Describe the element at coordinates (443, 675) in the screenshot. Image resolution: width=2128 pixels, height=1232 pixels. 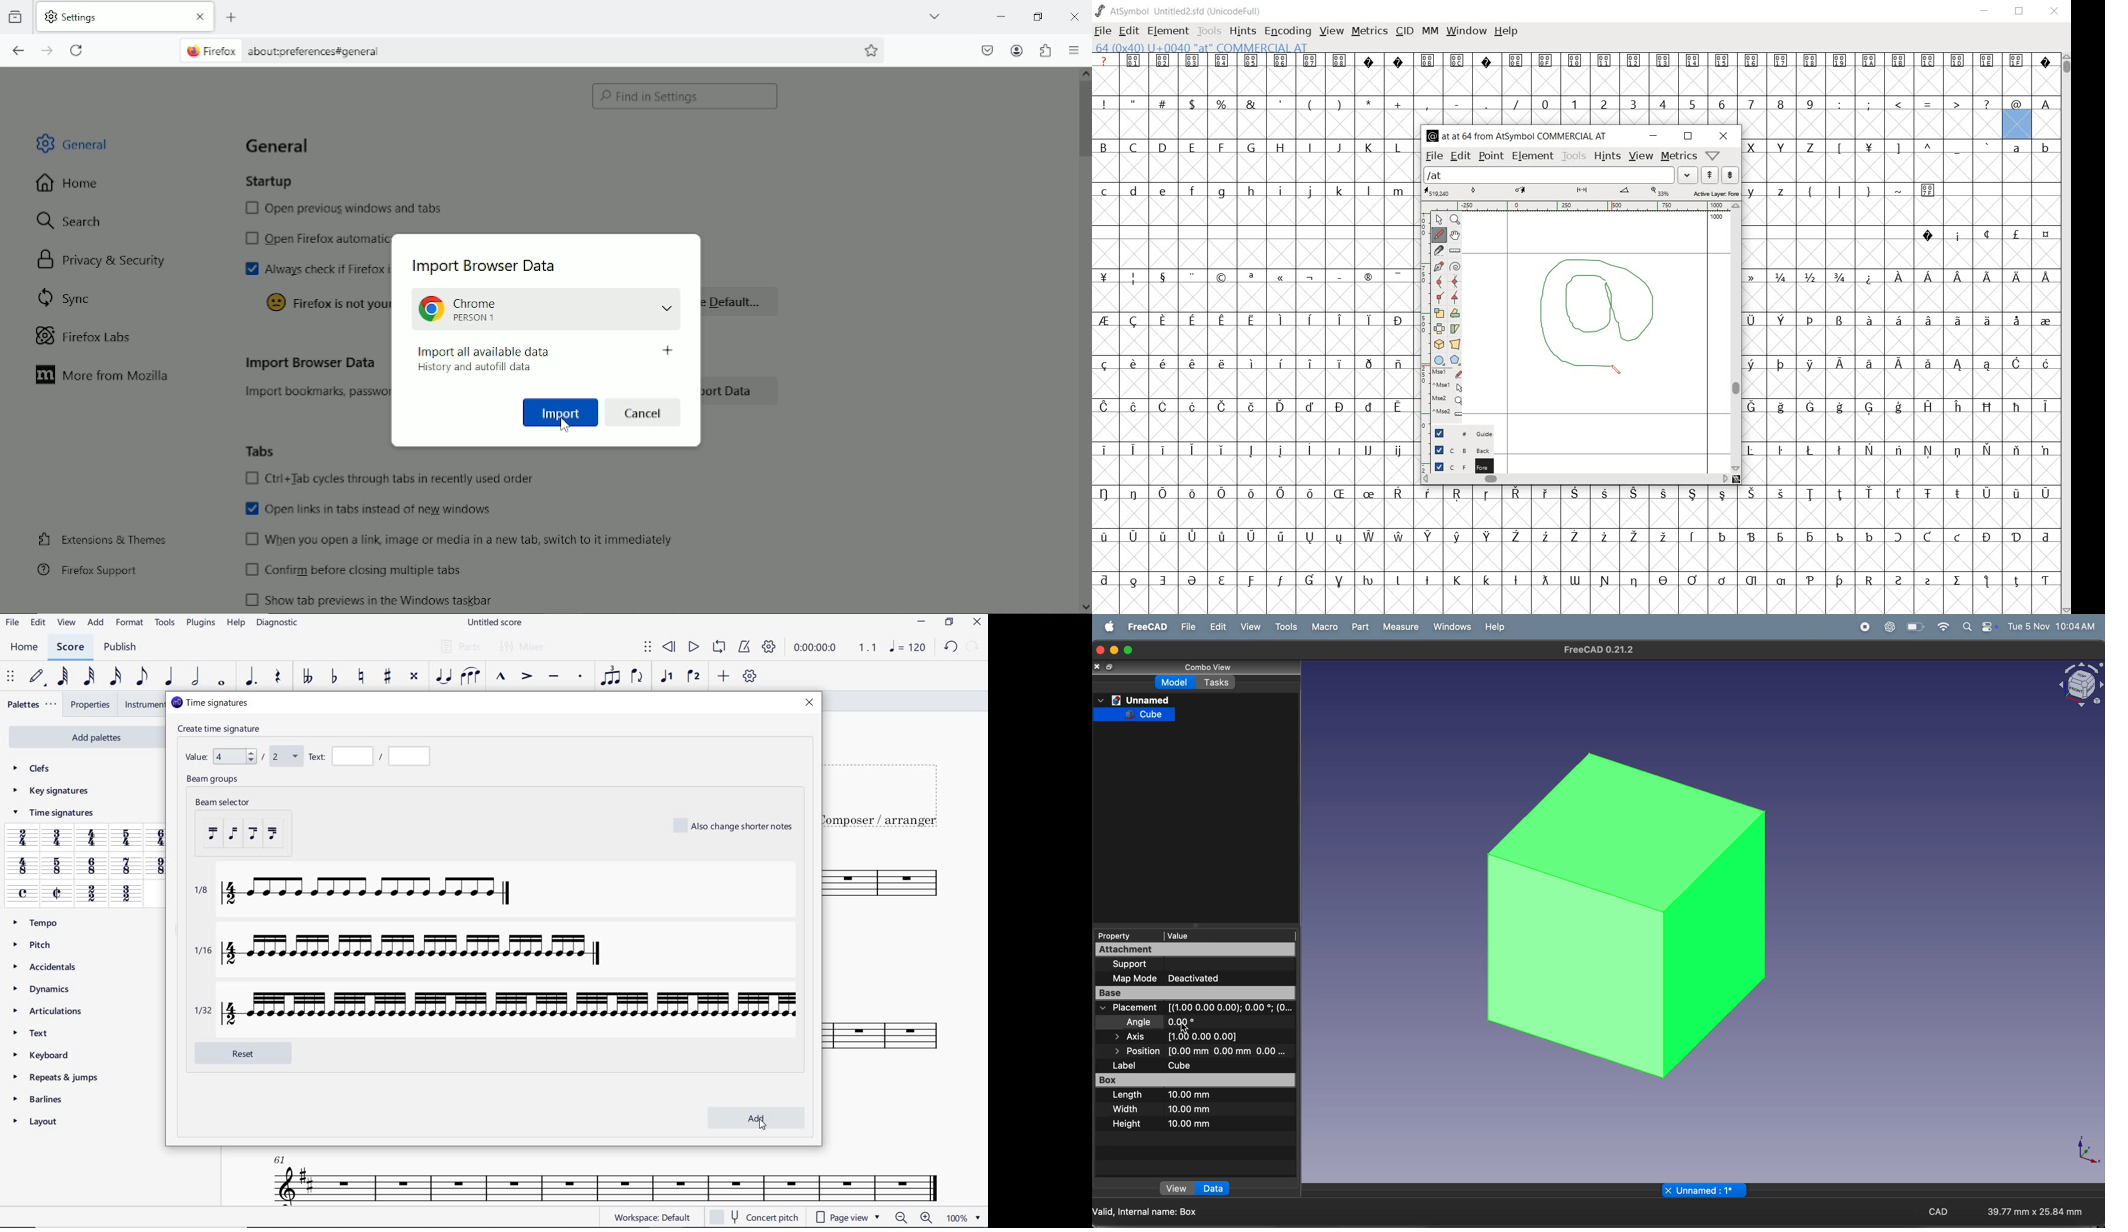
I see `TIE` at that location.